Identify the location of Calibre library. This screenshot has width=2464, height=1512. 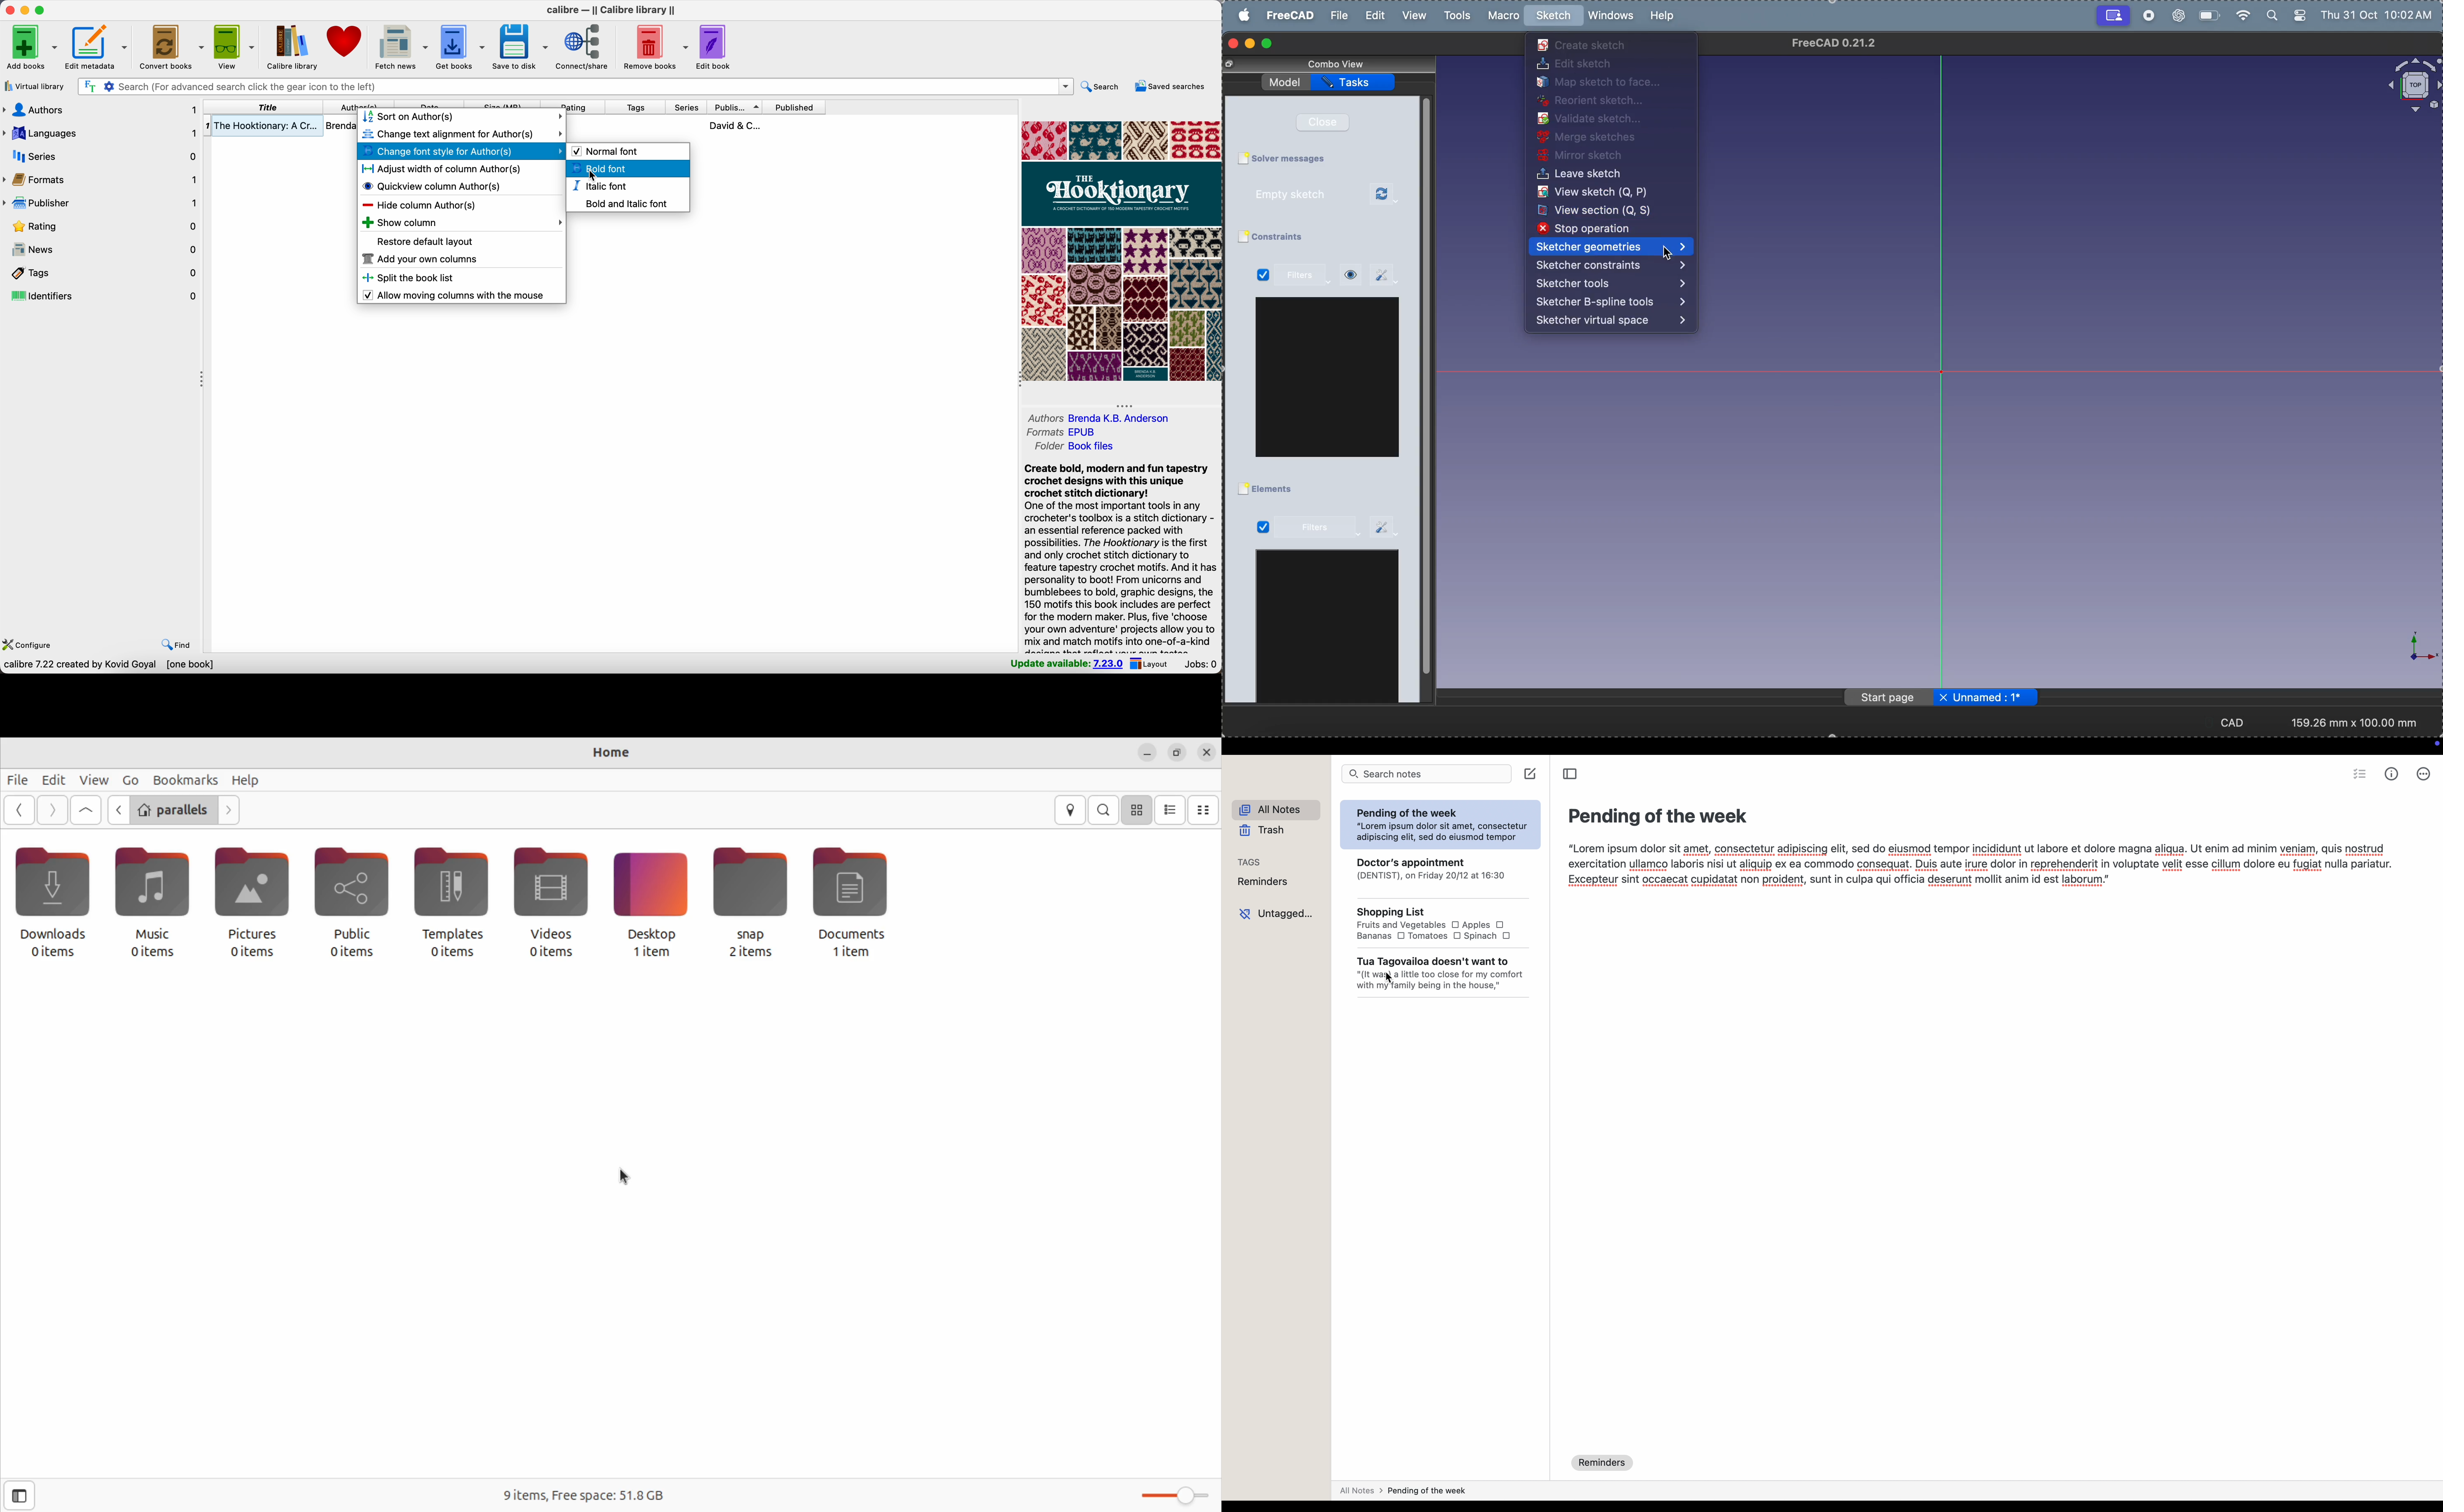
(291, 46).